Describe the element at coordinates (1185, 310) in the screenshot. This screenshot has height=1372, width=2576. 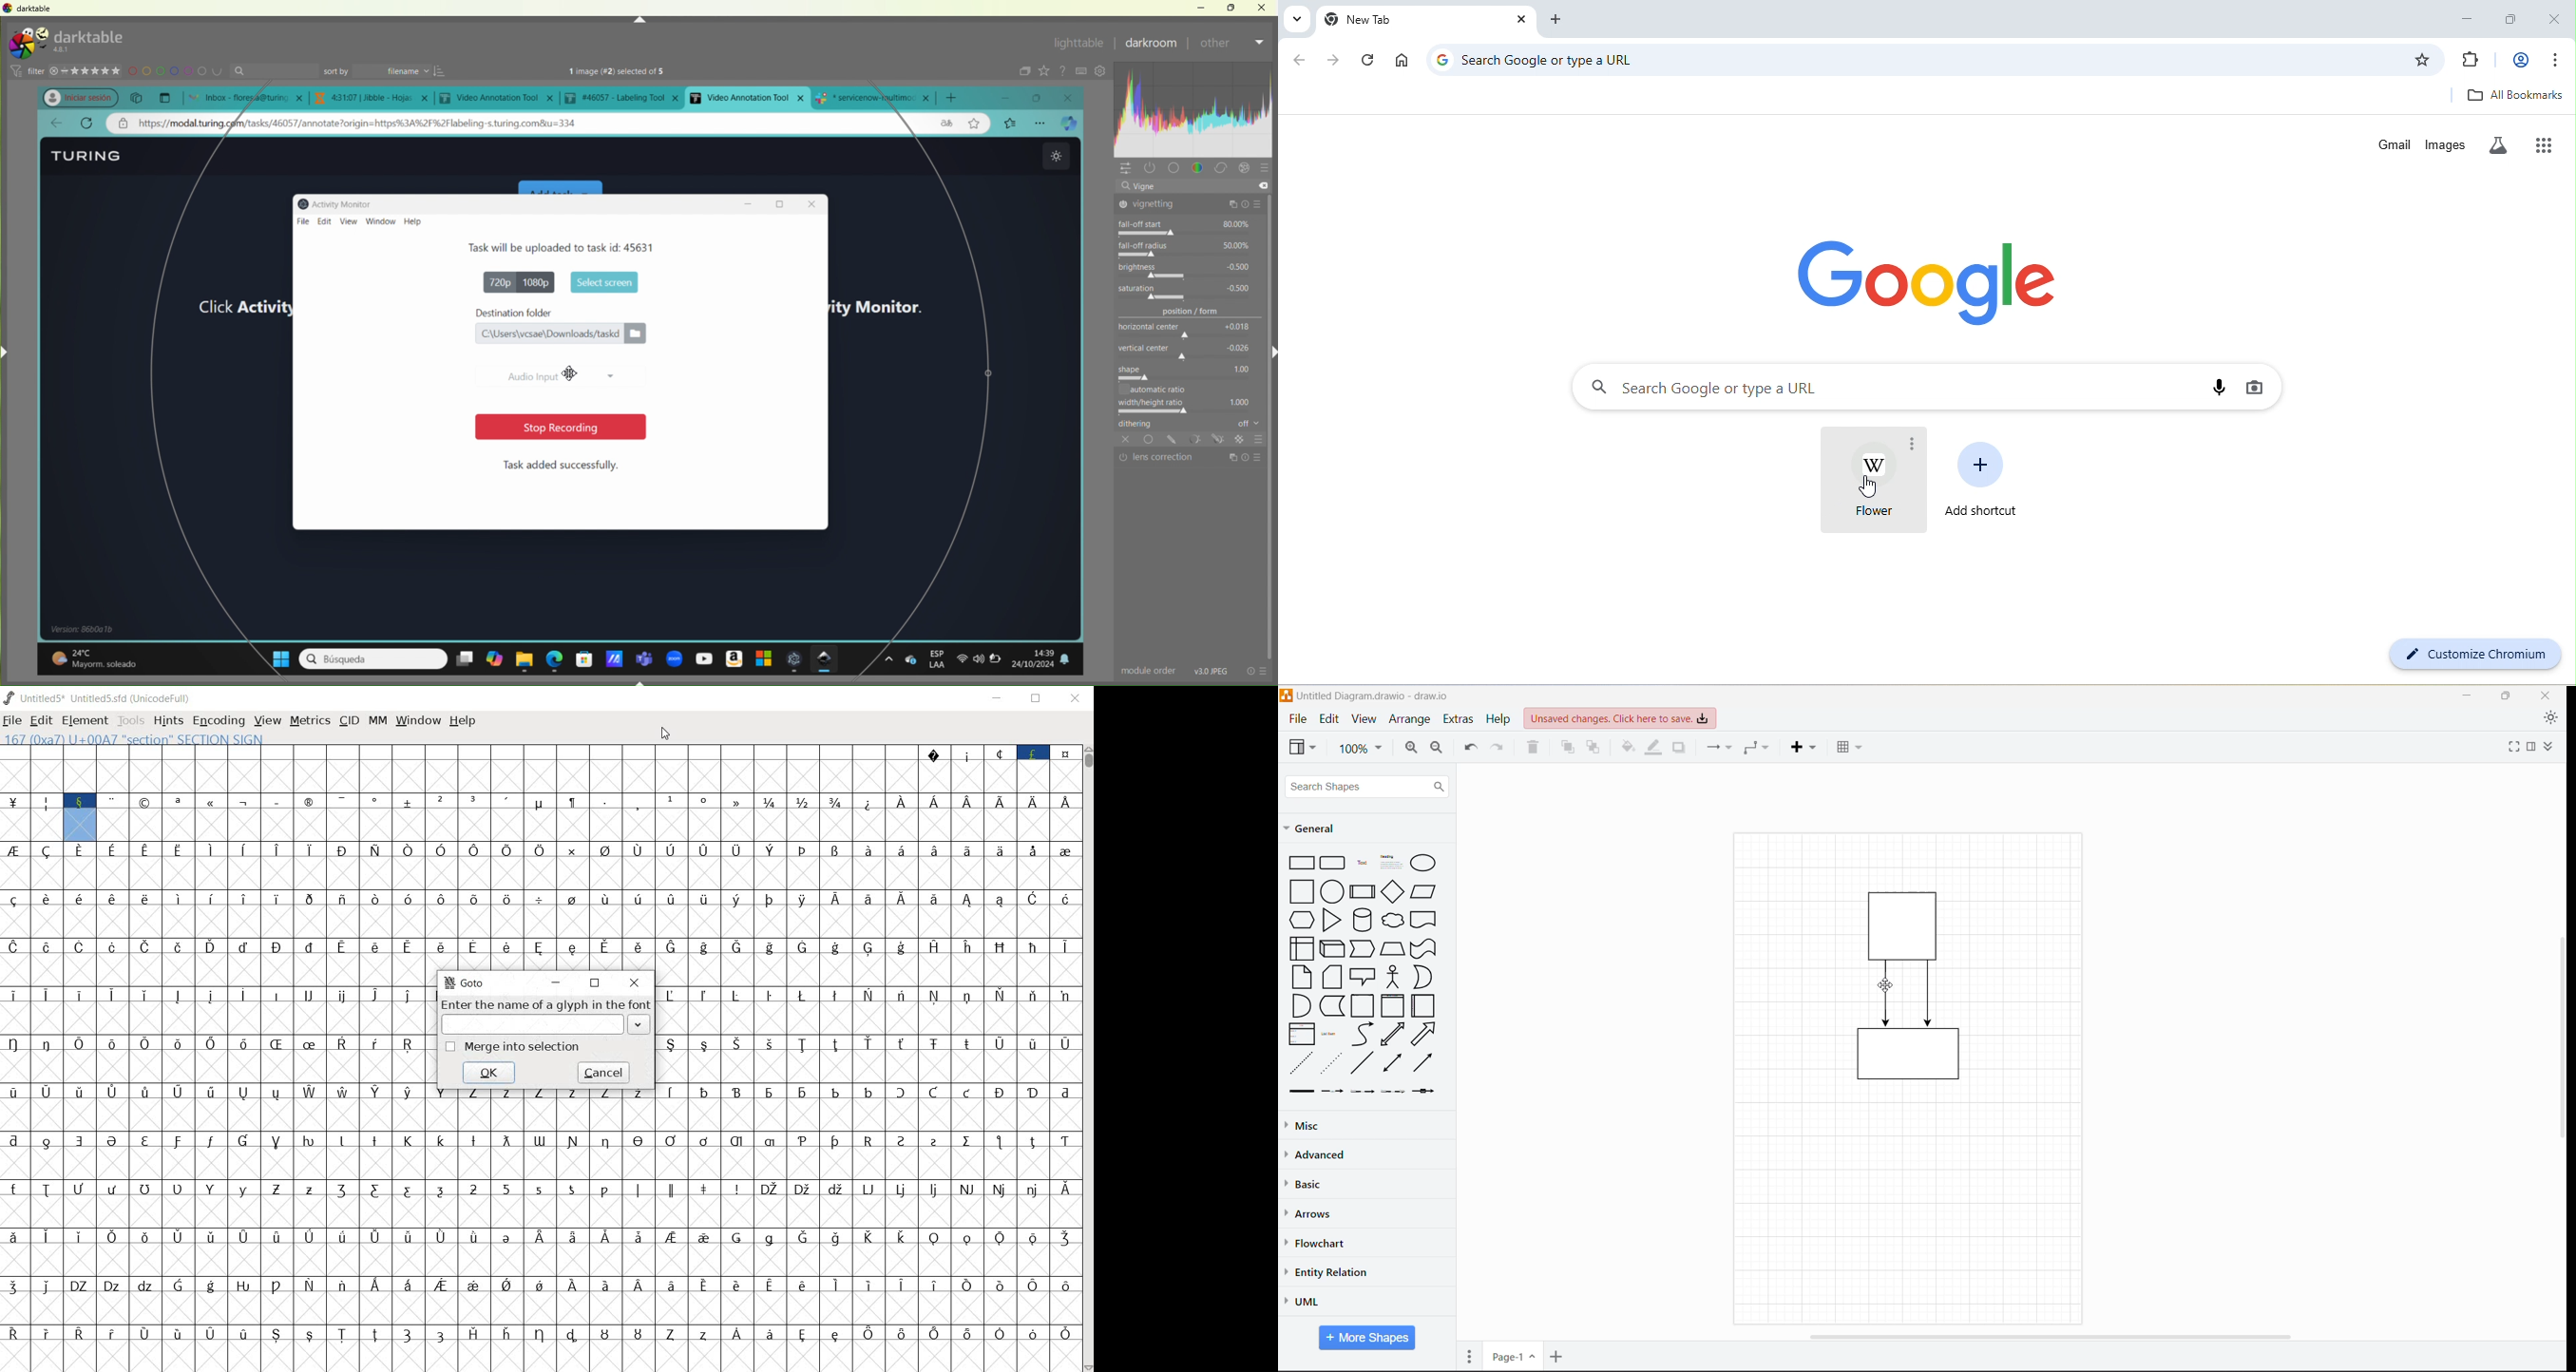
I see `position/form` at that location.